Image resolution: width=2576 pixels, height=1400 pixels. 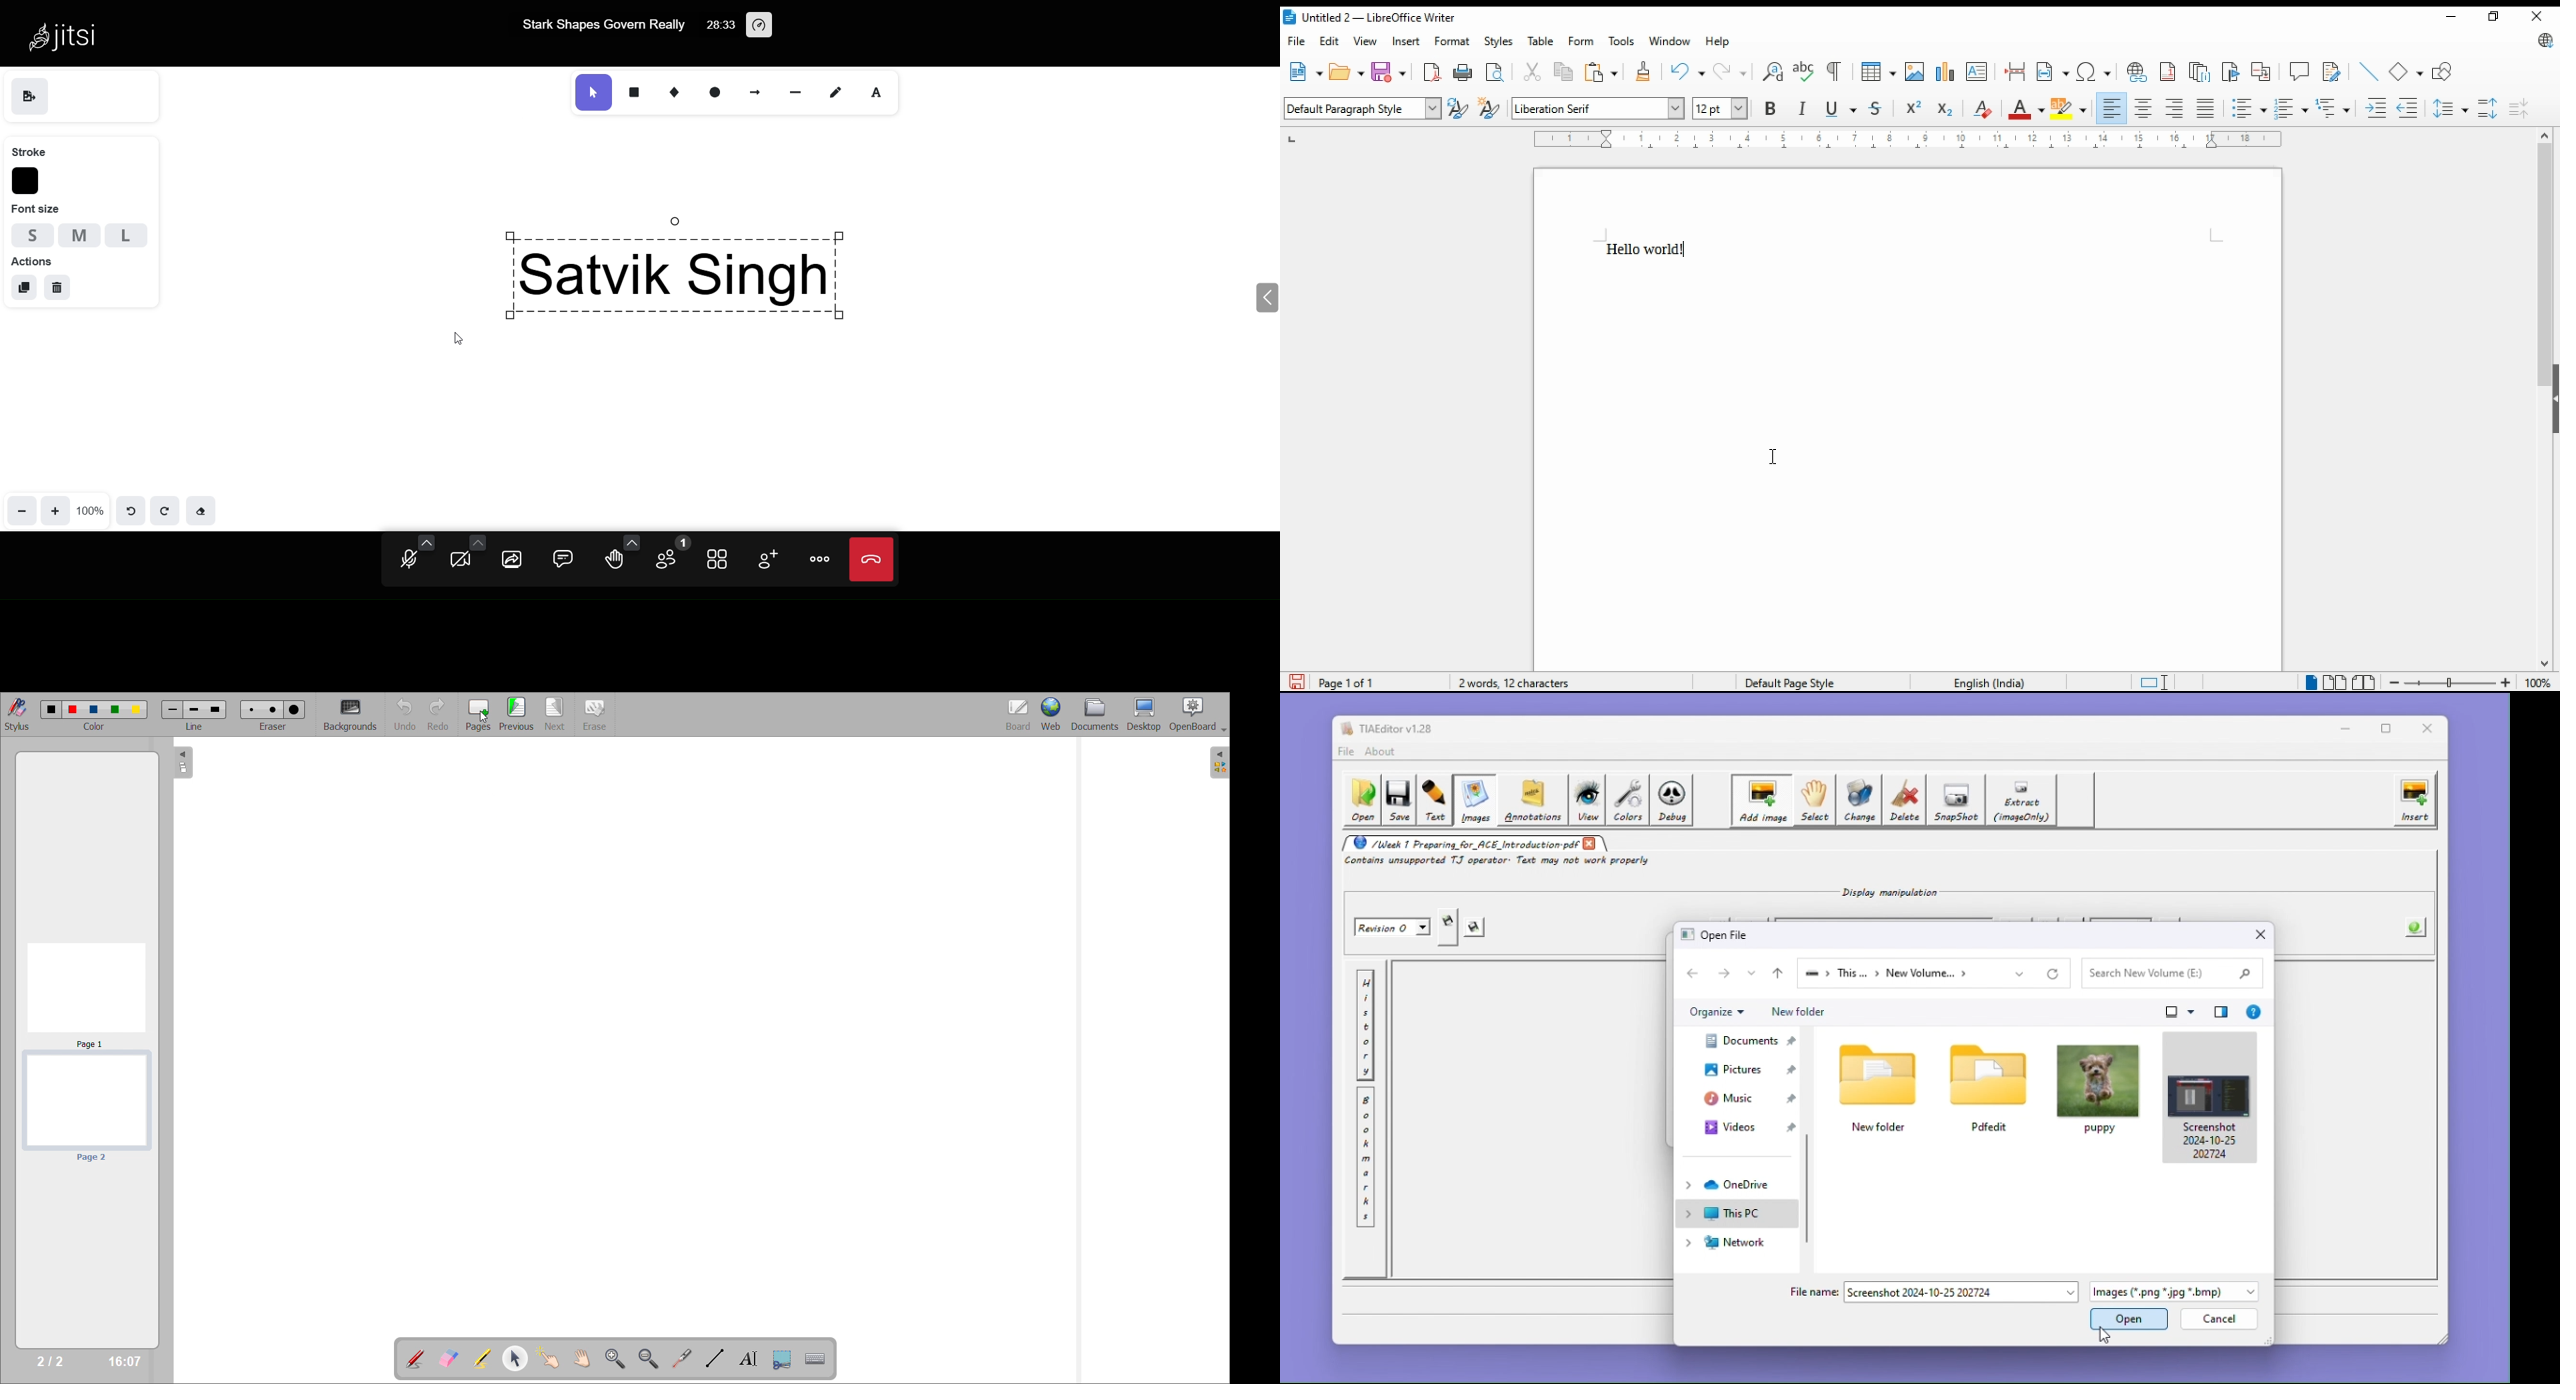 What do you see at coordinates (2376, 110) in the screenshot?
I see `increase indent` at bounding box center [2376, 110].